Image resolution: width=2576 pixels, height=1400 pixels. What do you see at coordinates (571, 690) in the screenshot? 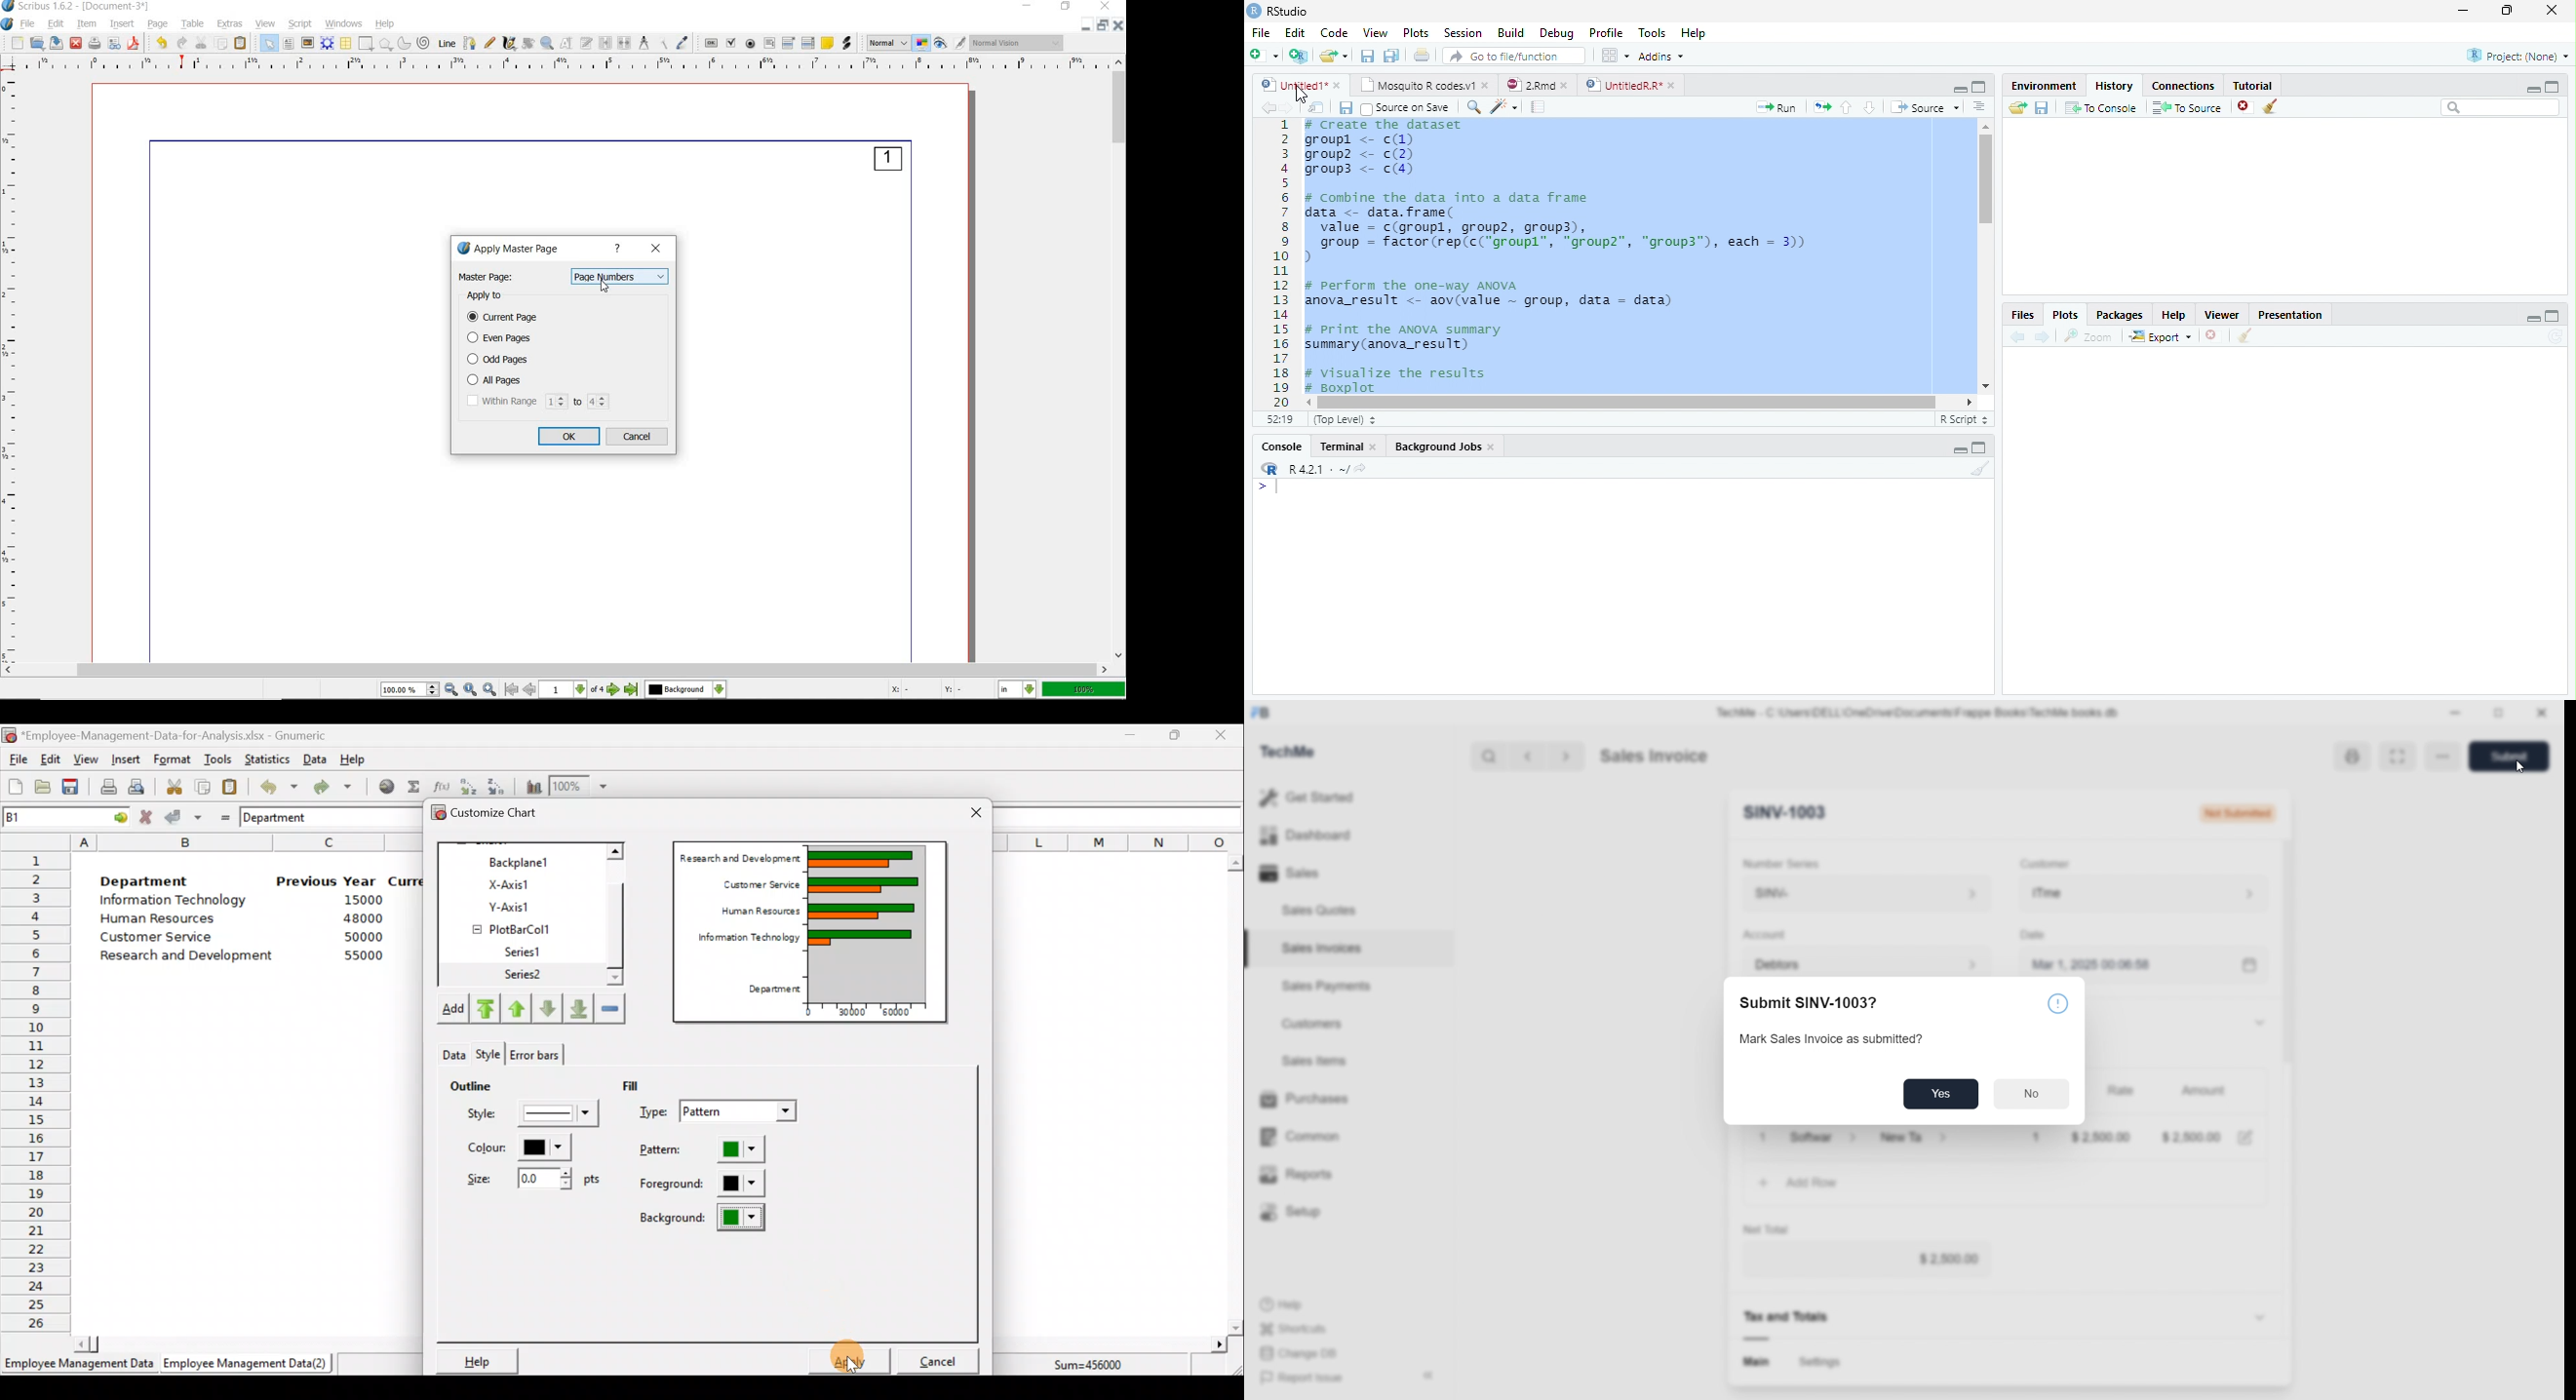
I see `select current page` at bounding box center [571, 690].